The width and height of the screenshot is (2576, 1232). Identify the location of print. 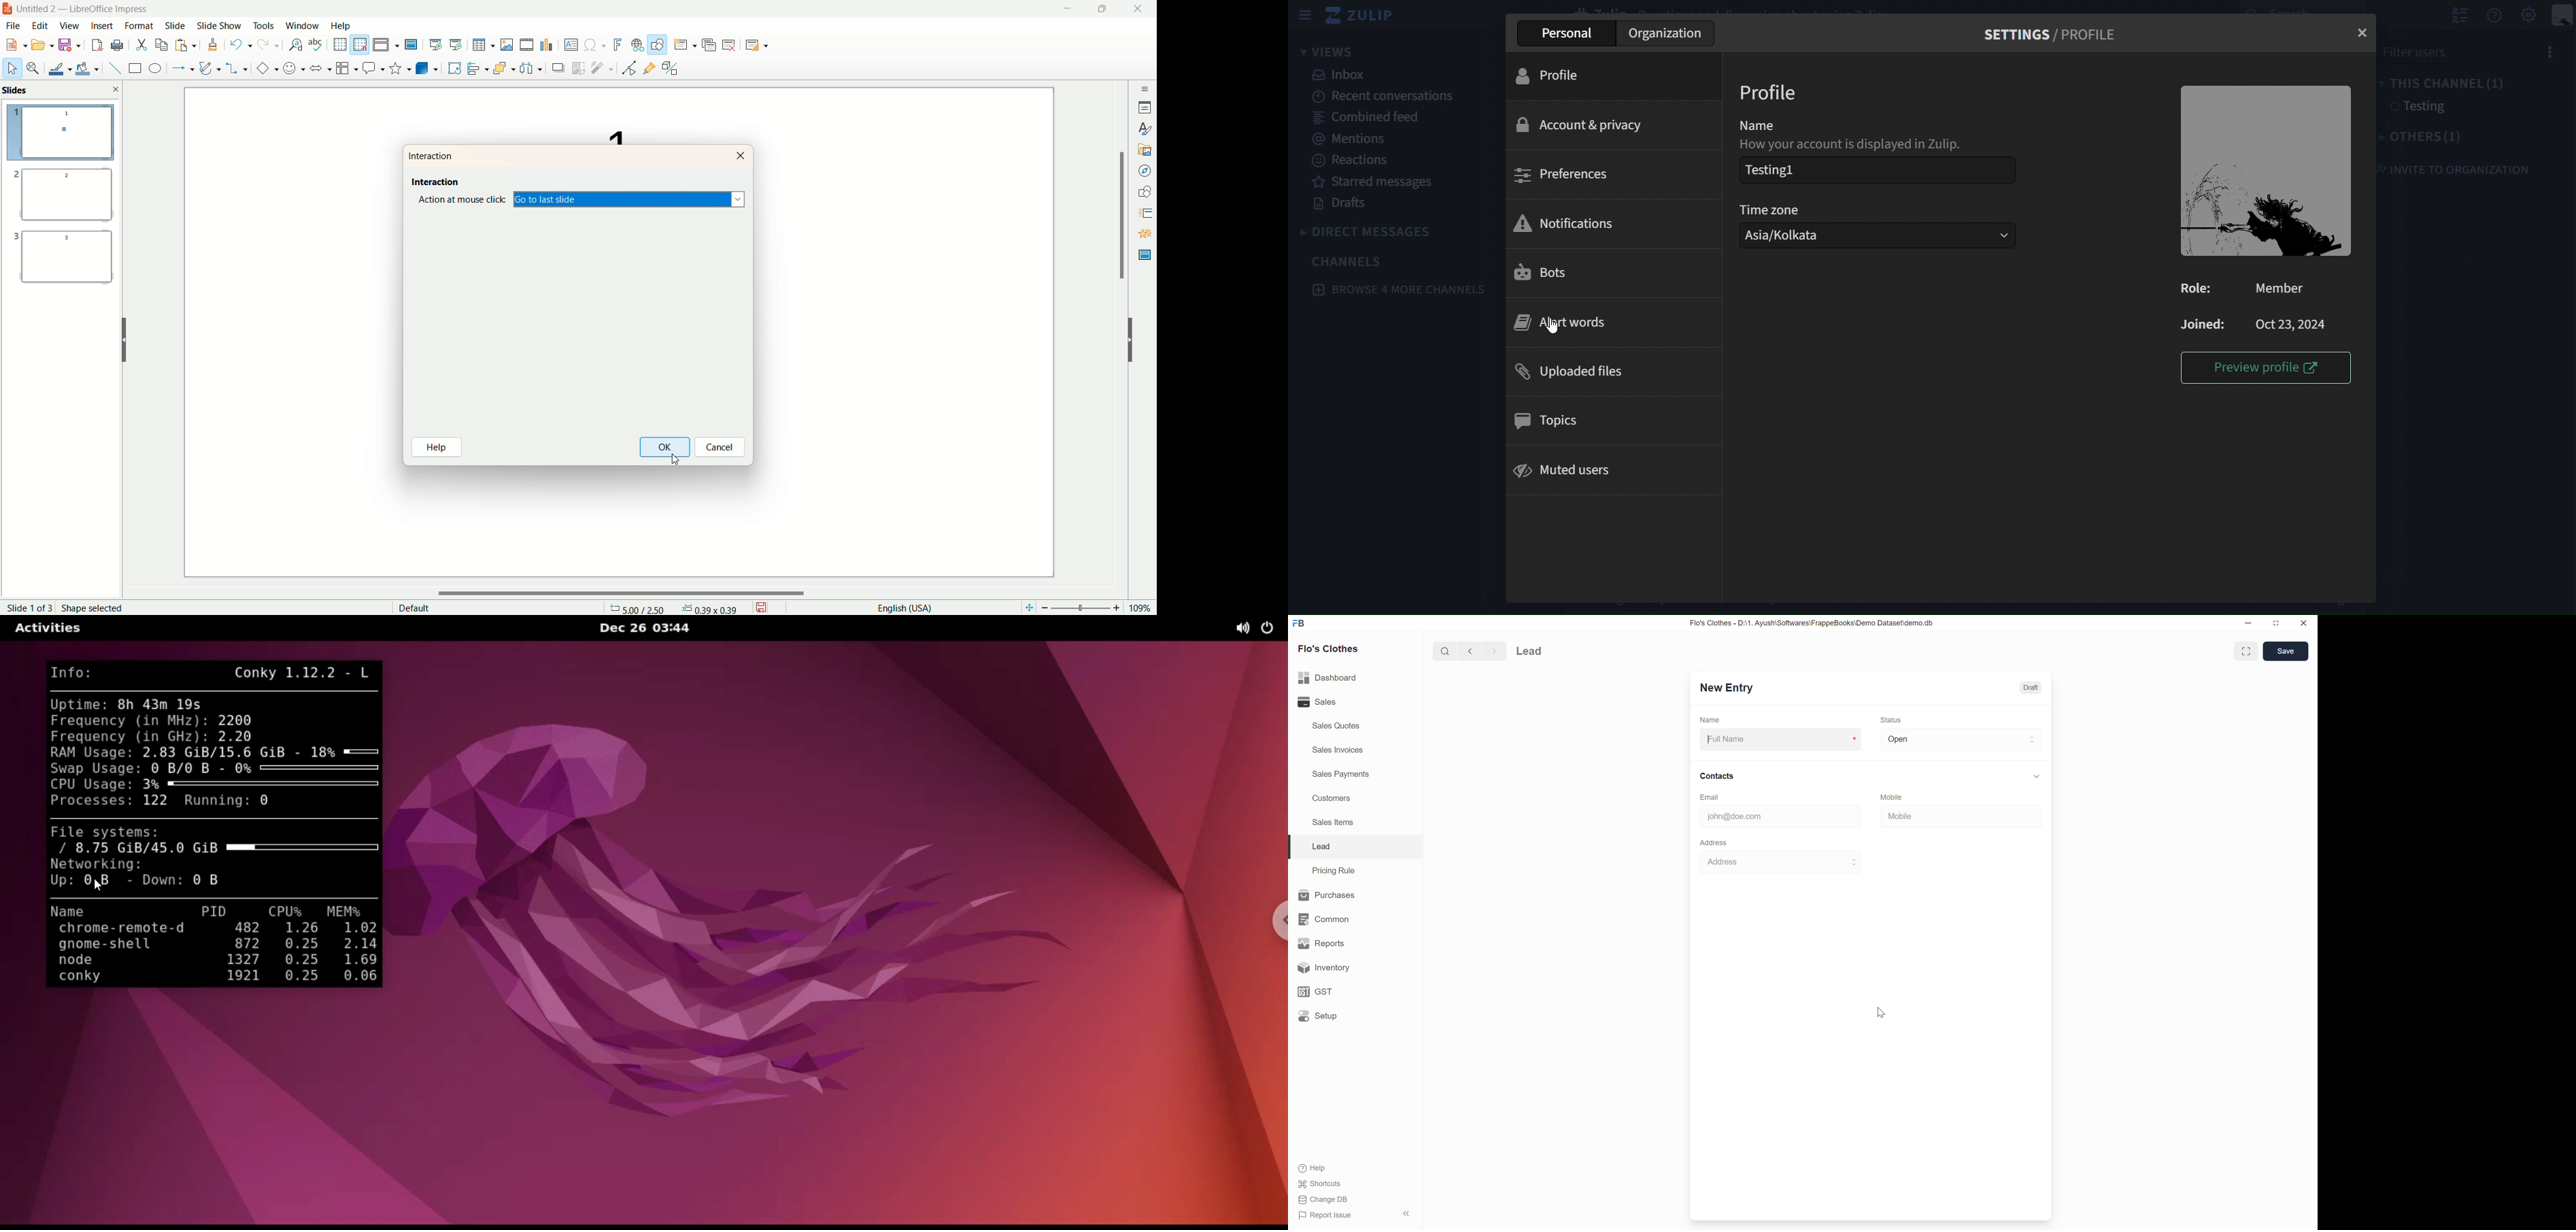
(117, 45).